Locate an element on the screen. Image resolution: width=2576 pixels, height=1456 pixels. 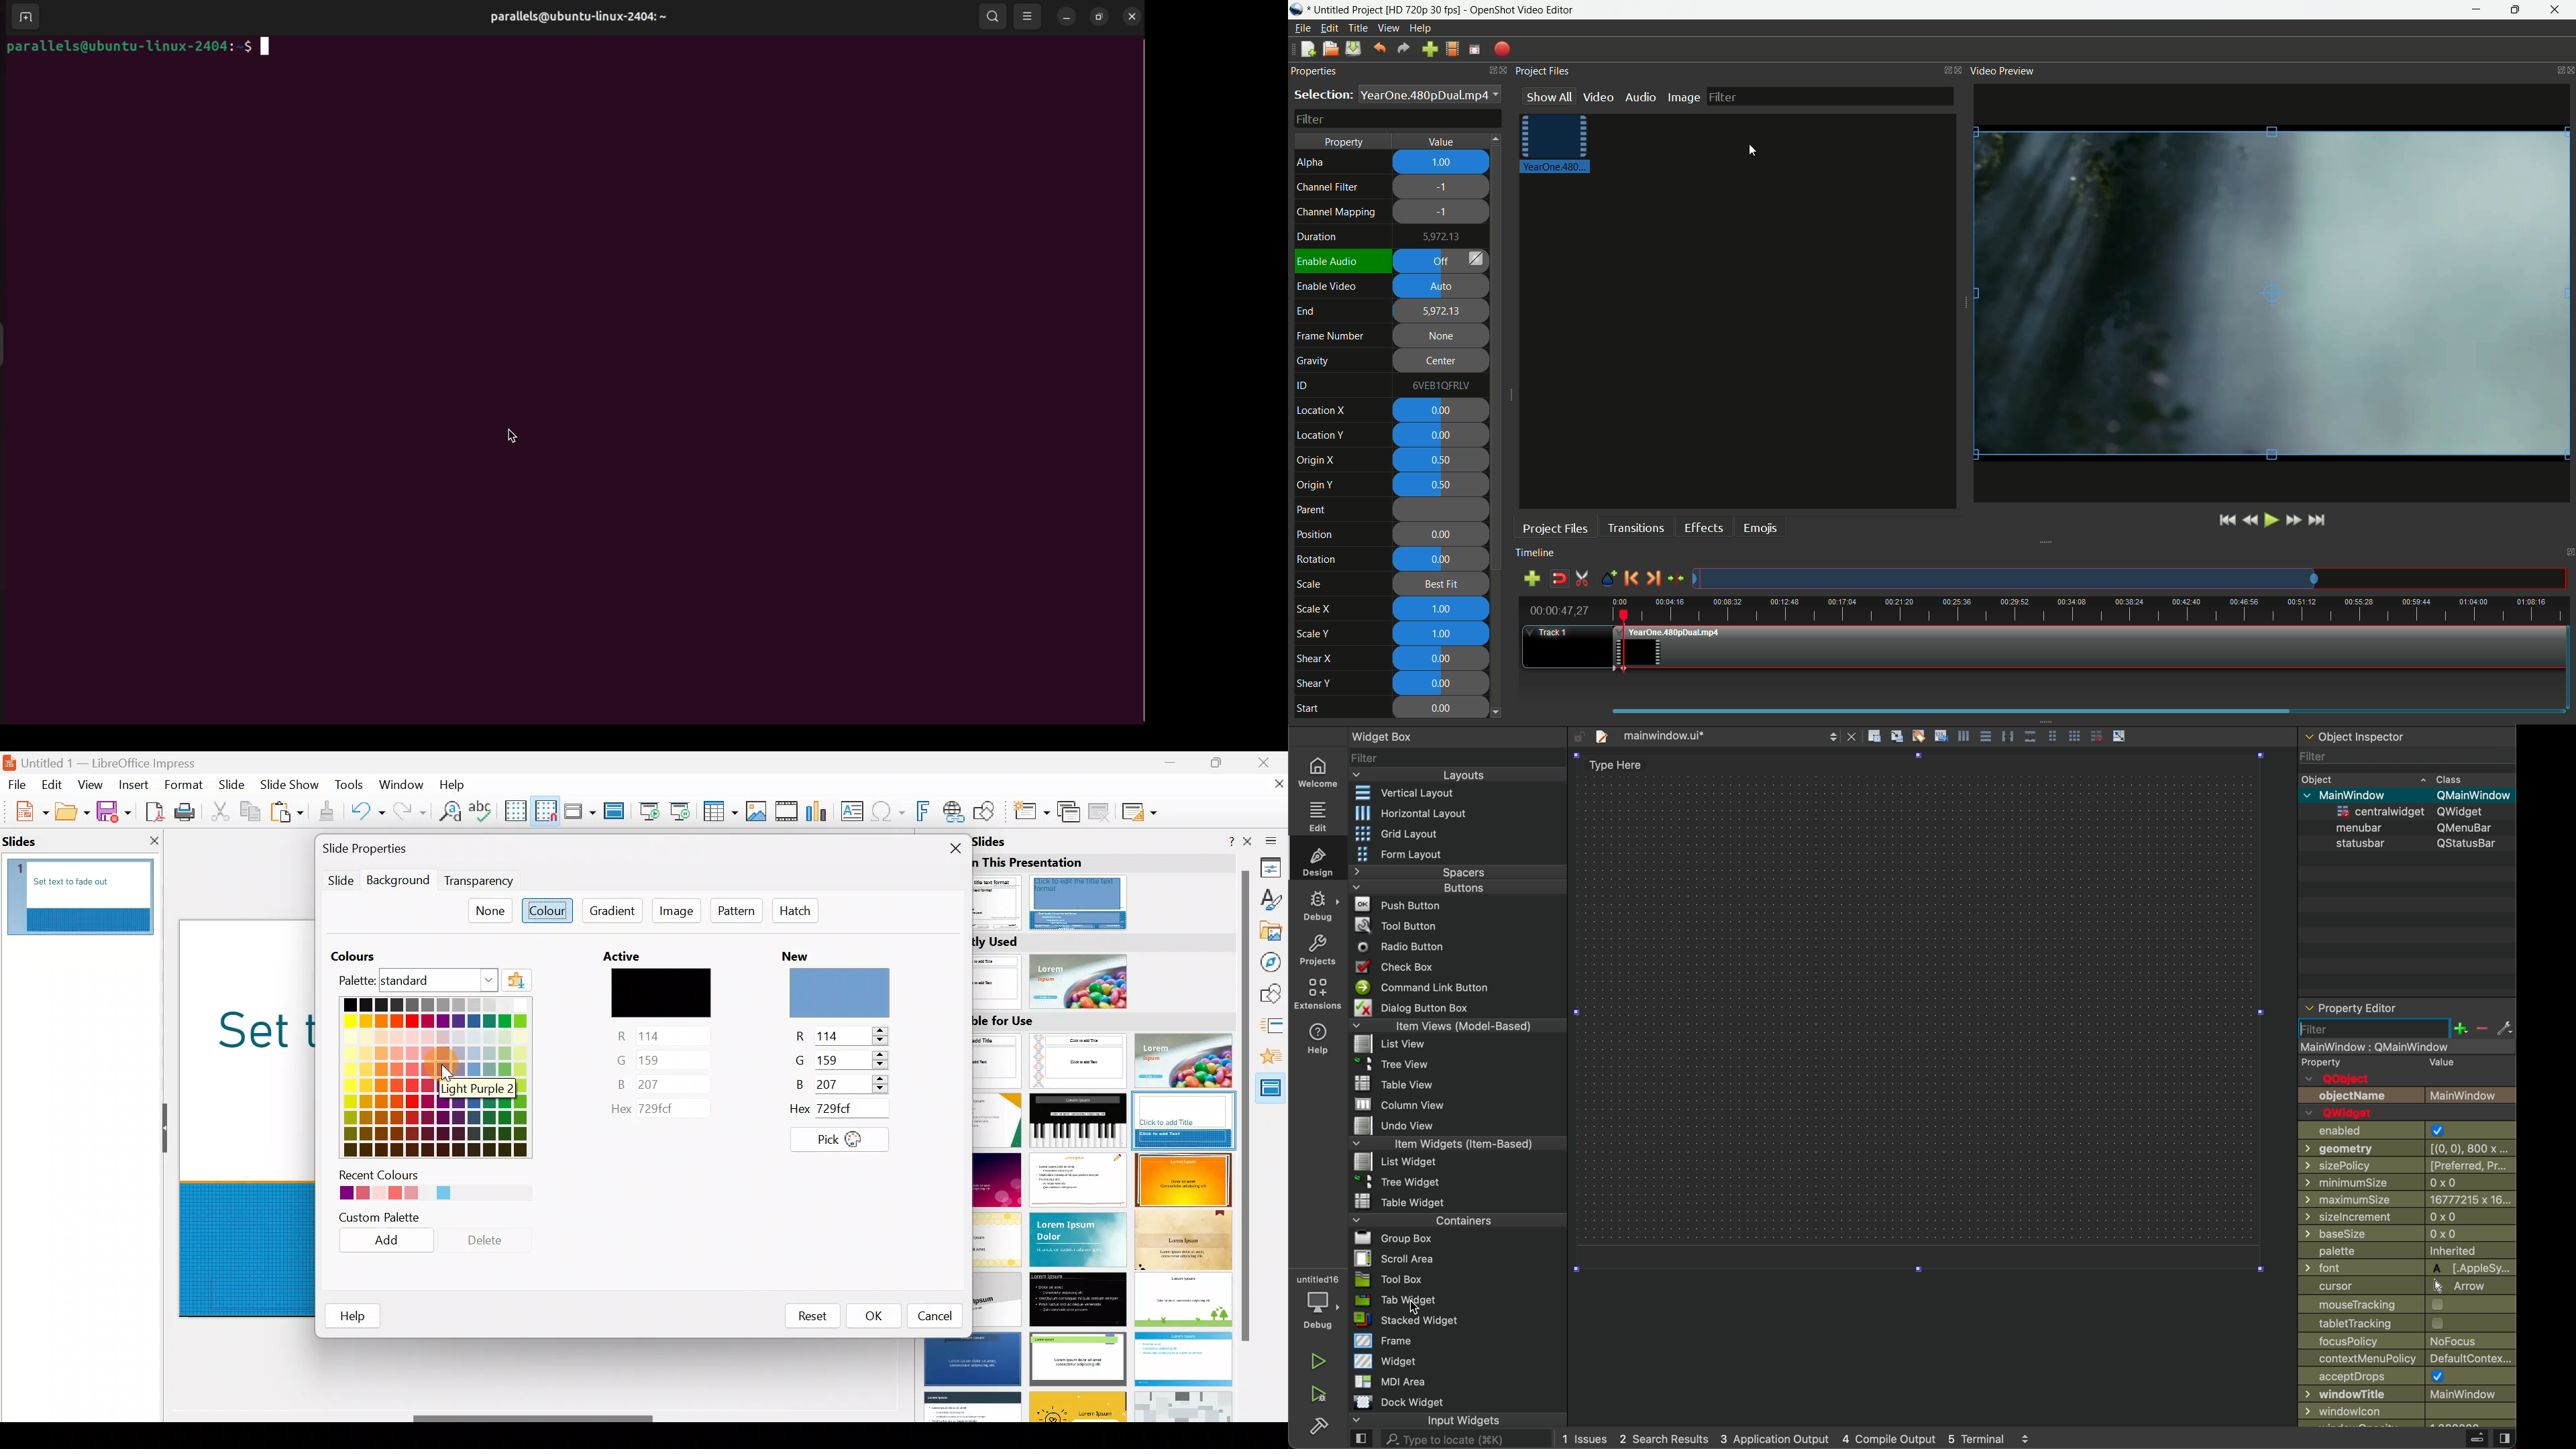
red is located at coordinates (843, 1035).